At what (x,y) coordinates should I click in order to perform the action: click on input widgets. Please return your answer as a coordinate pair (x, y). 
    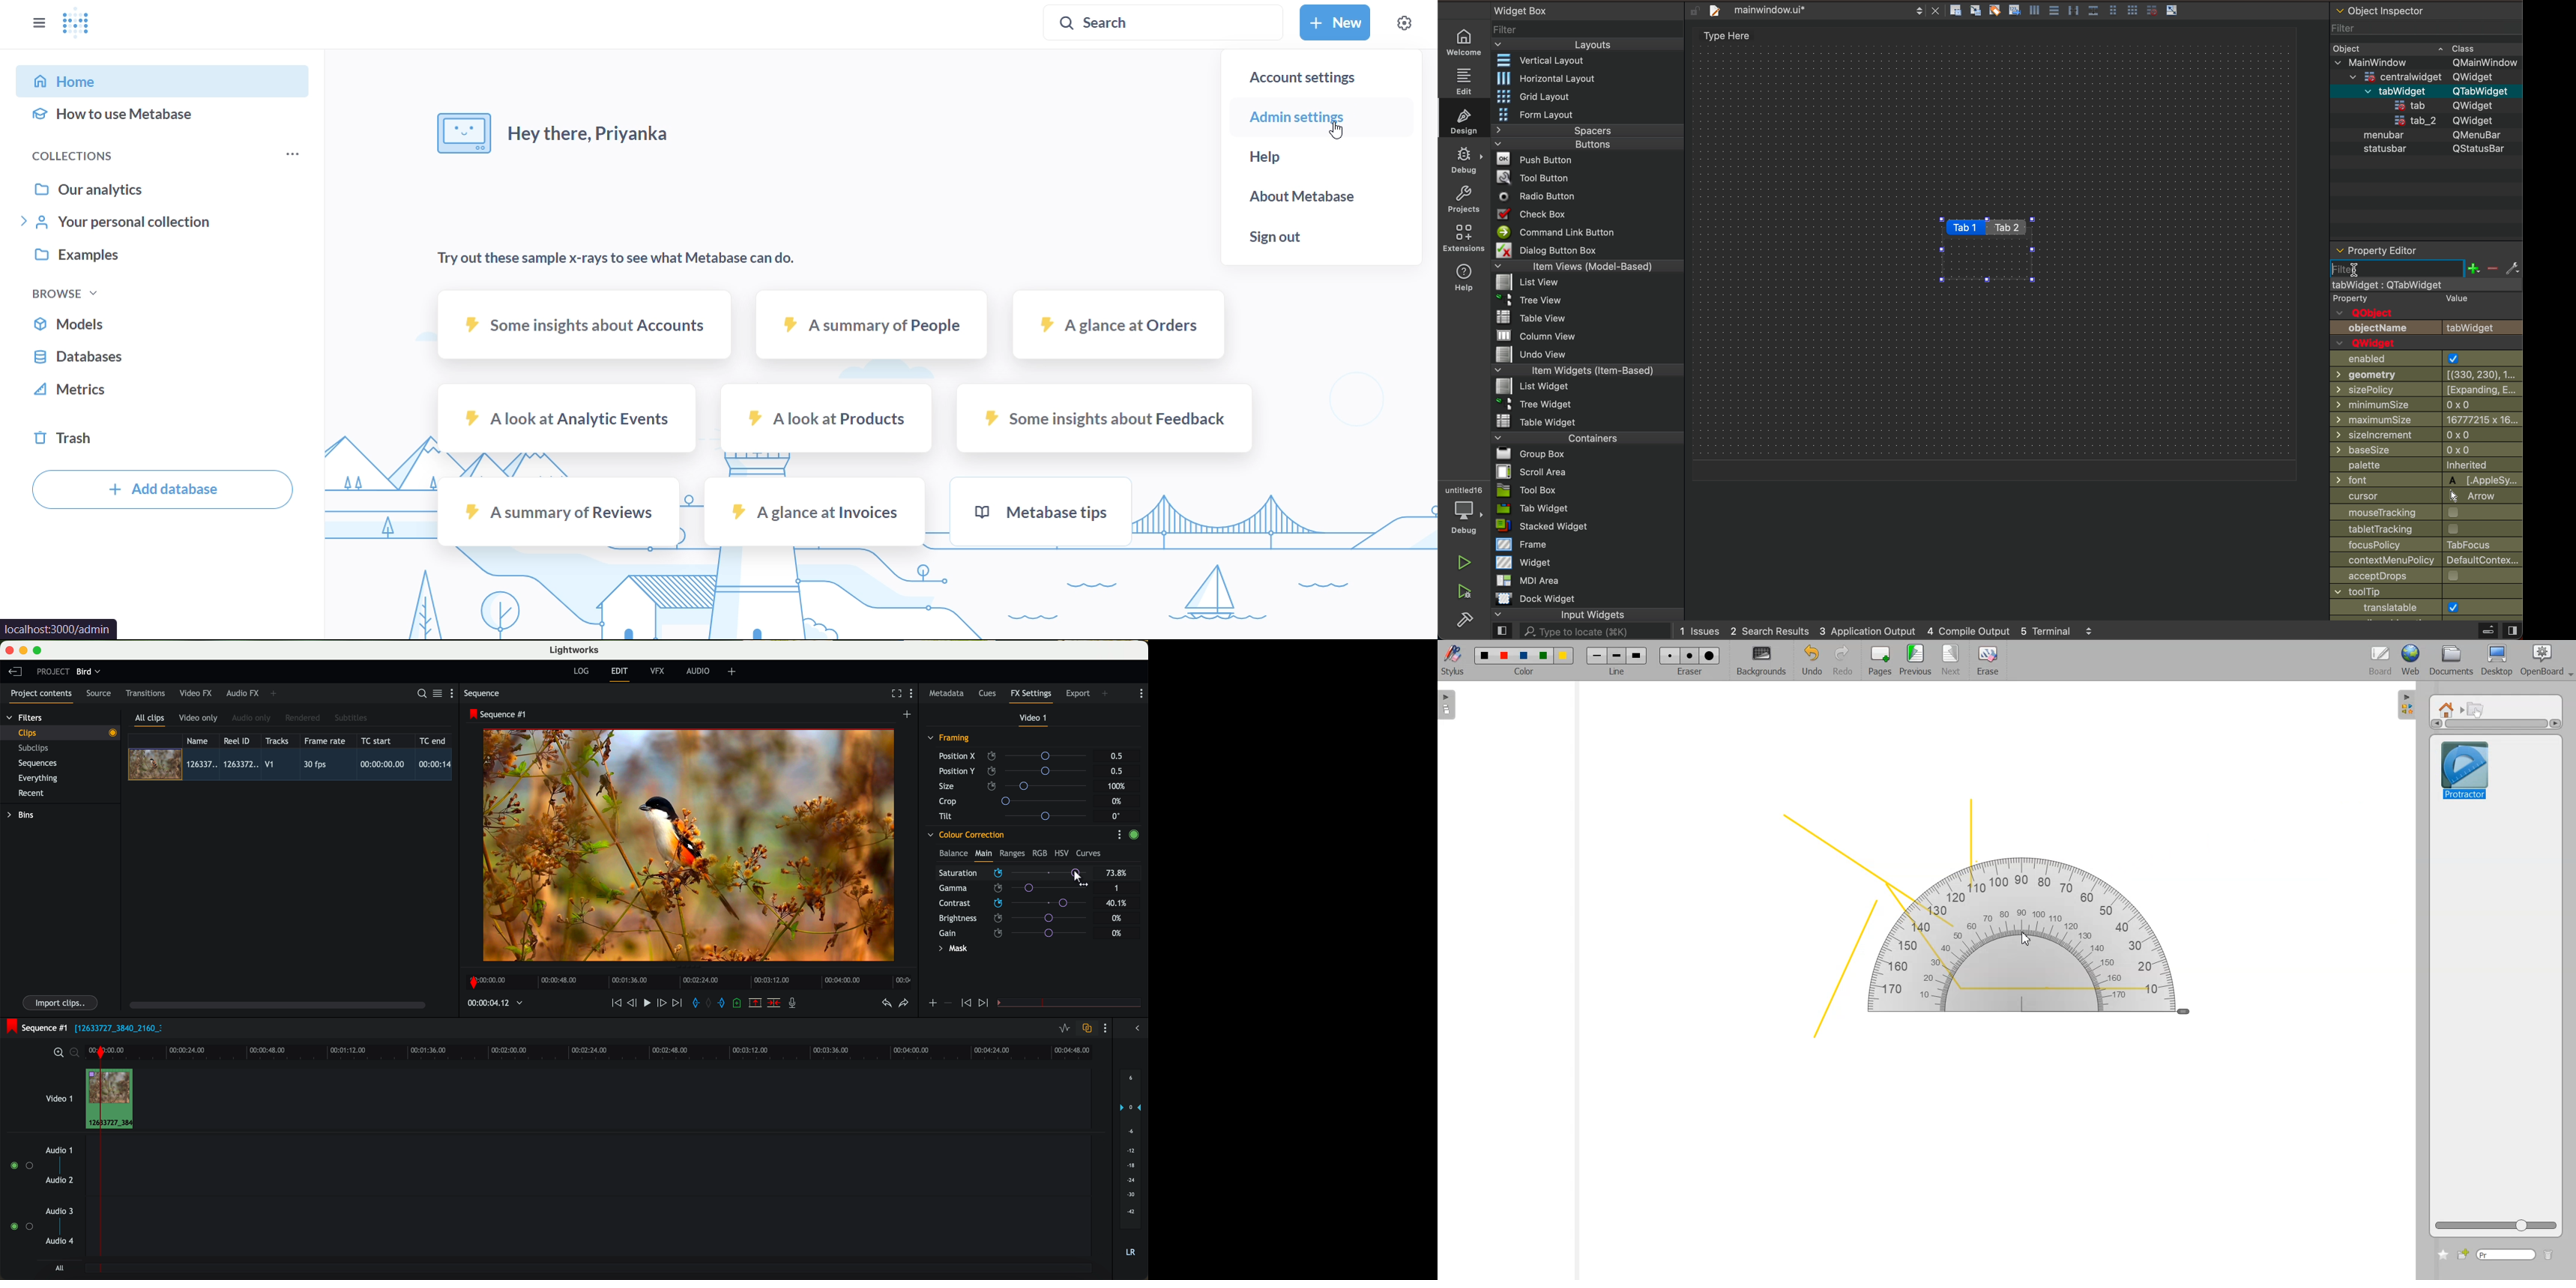
    Looking at the image, I should click on (1589, 616).